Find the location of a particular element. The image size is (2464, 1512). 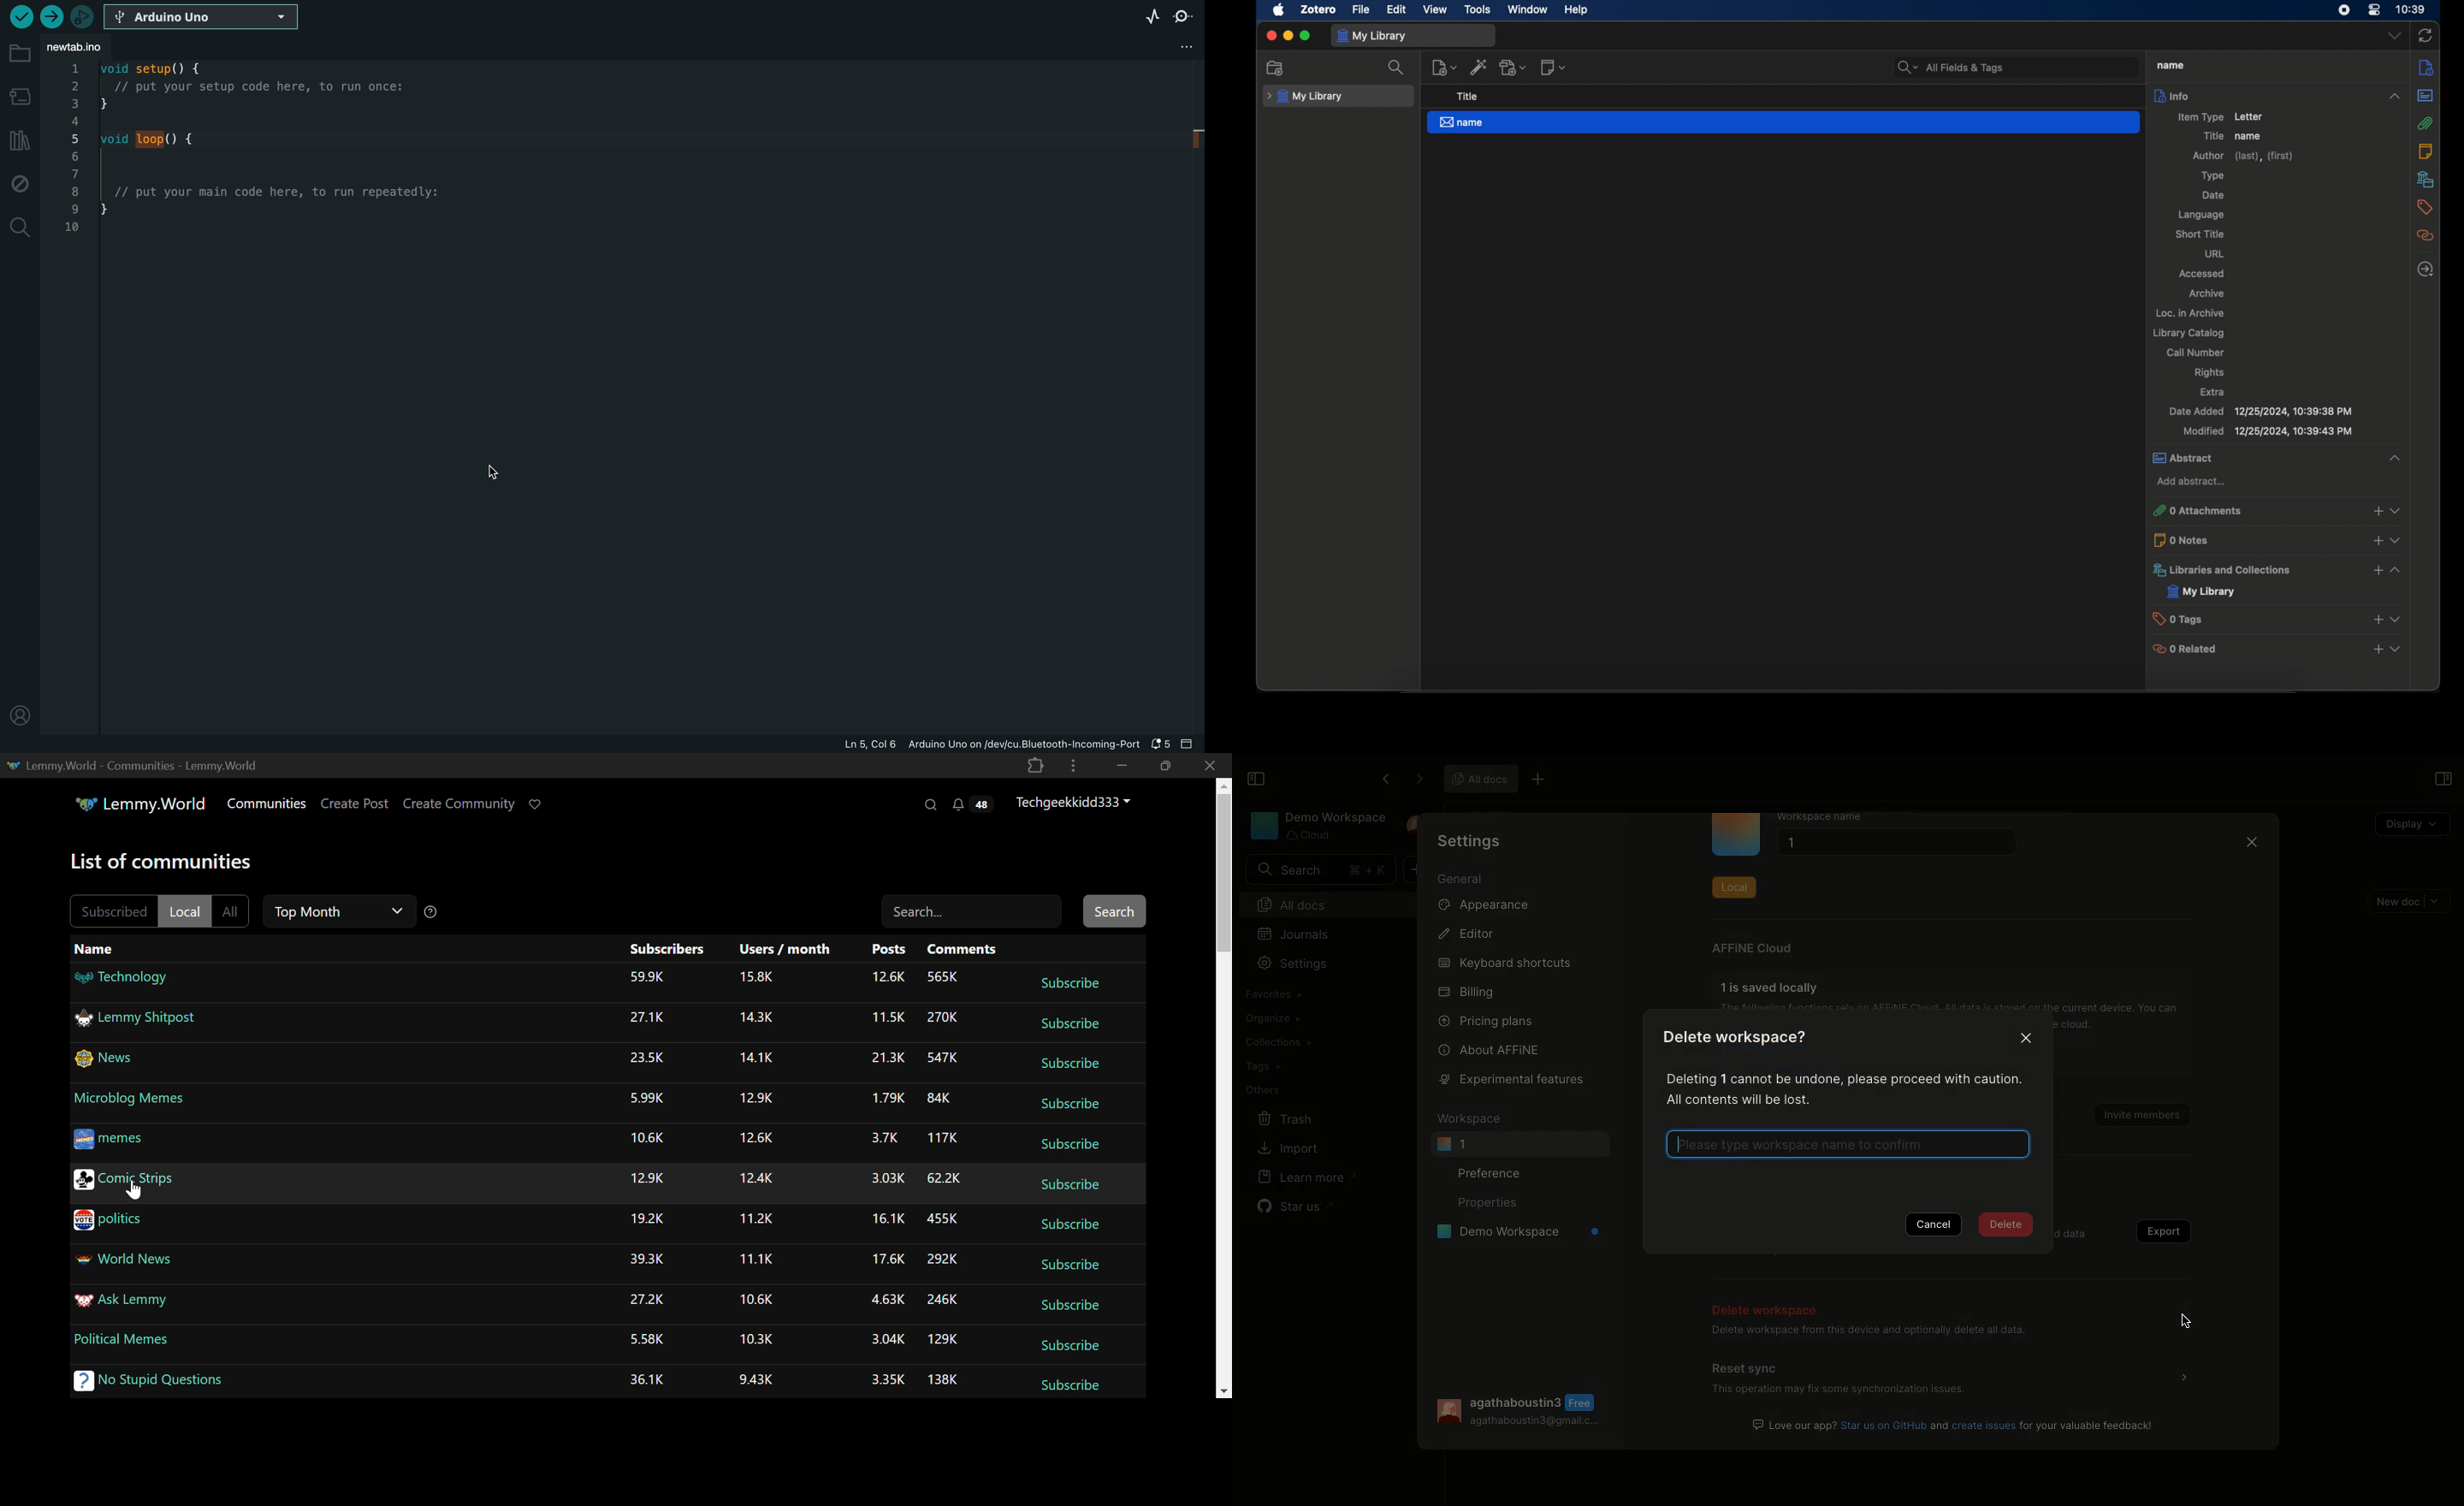

info is located at coordinates (2279, 96).